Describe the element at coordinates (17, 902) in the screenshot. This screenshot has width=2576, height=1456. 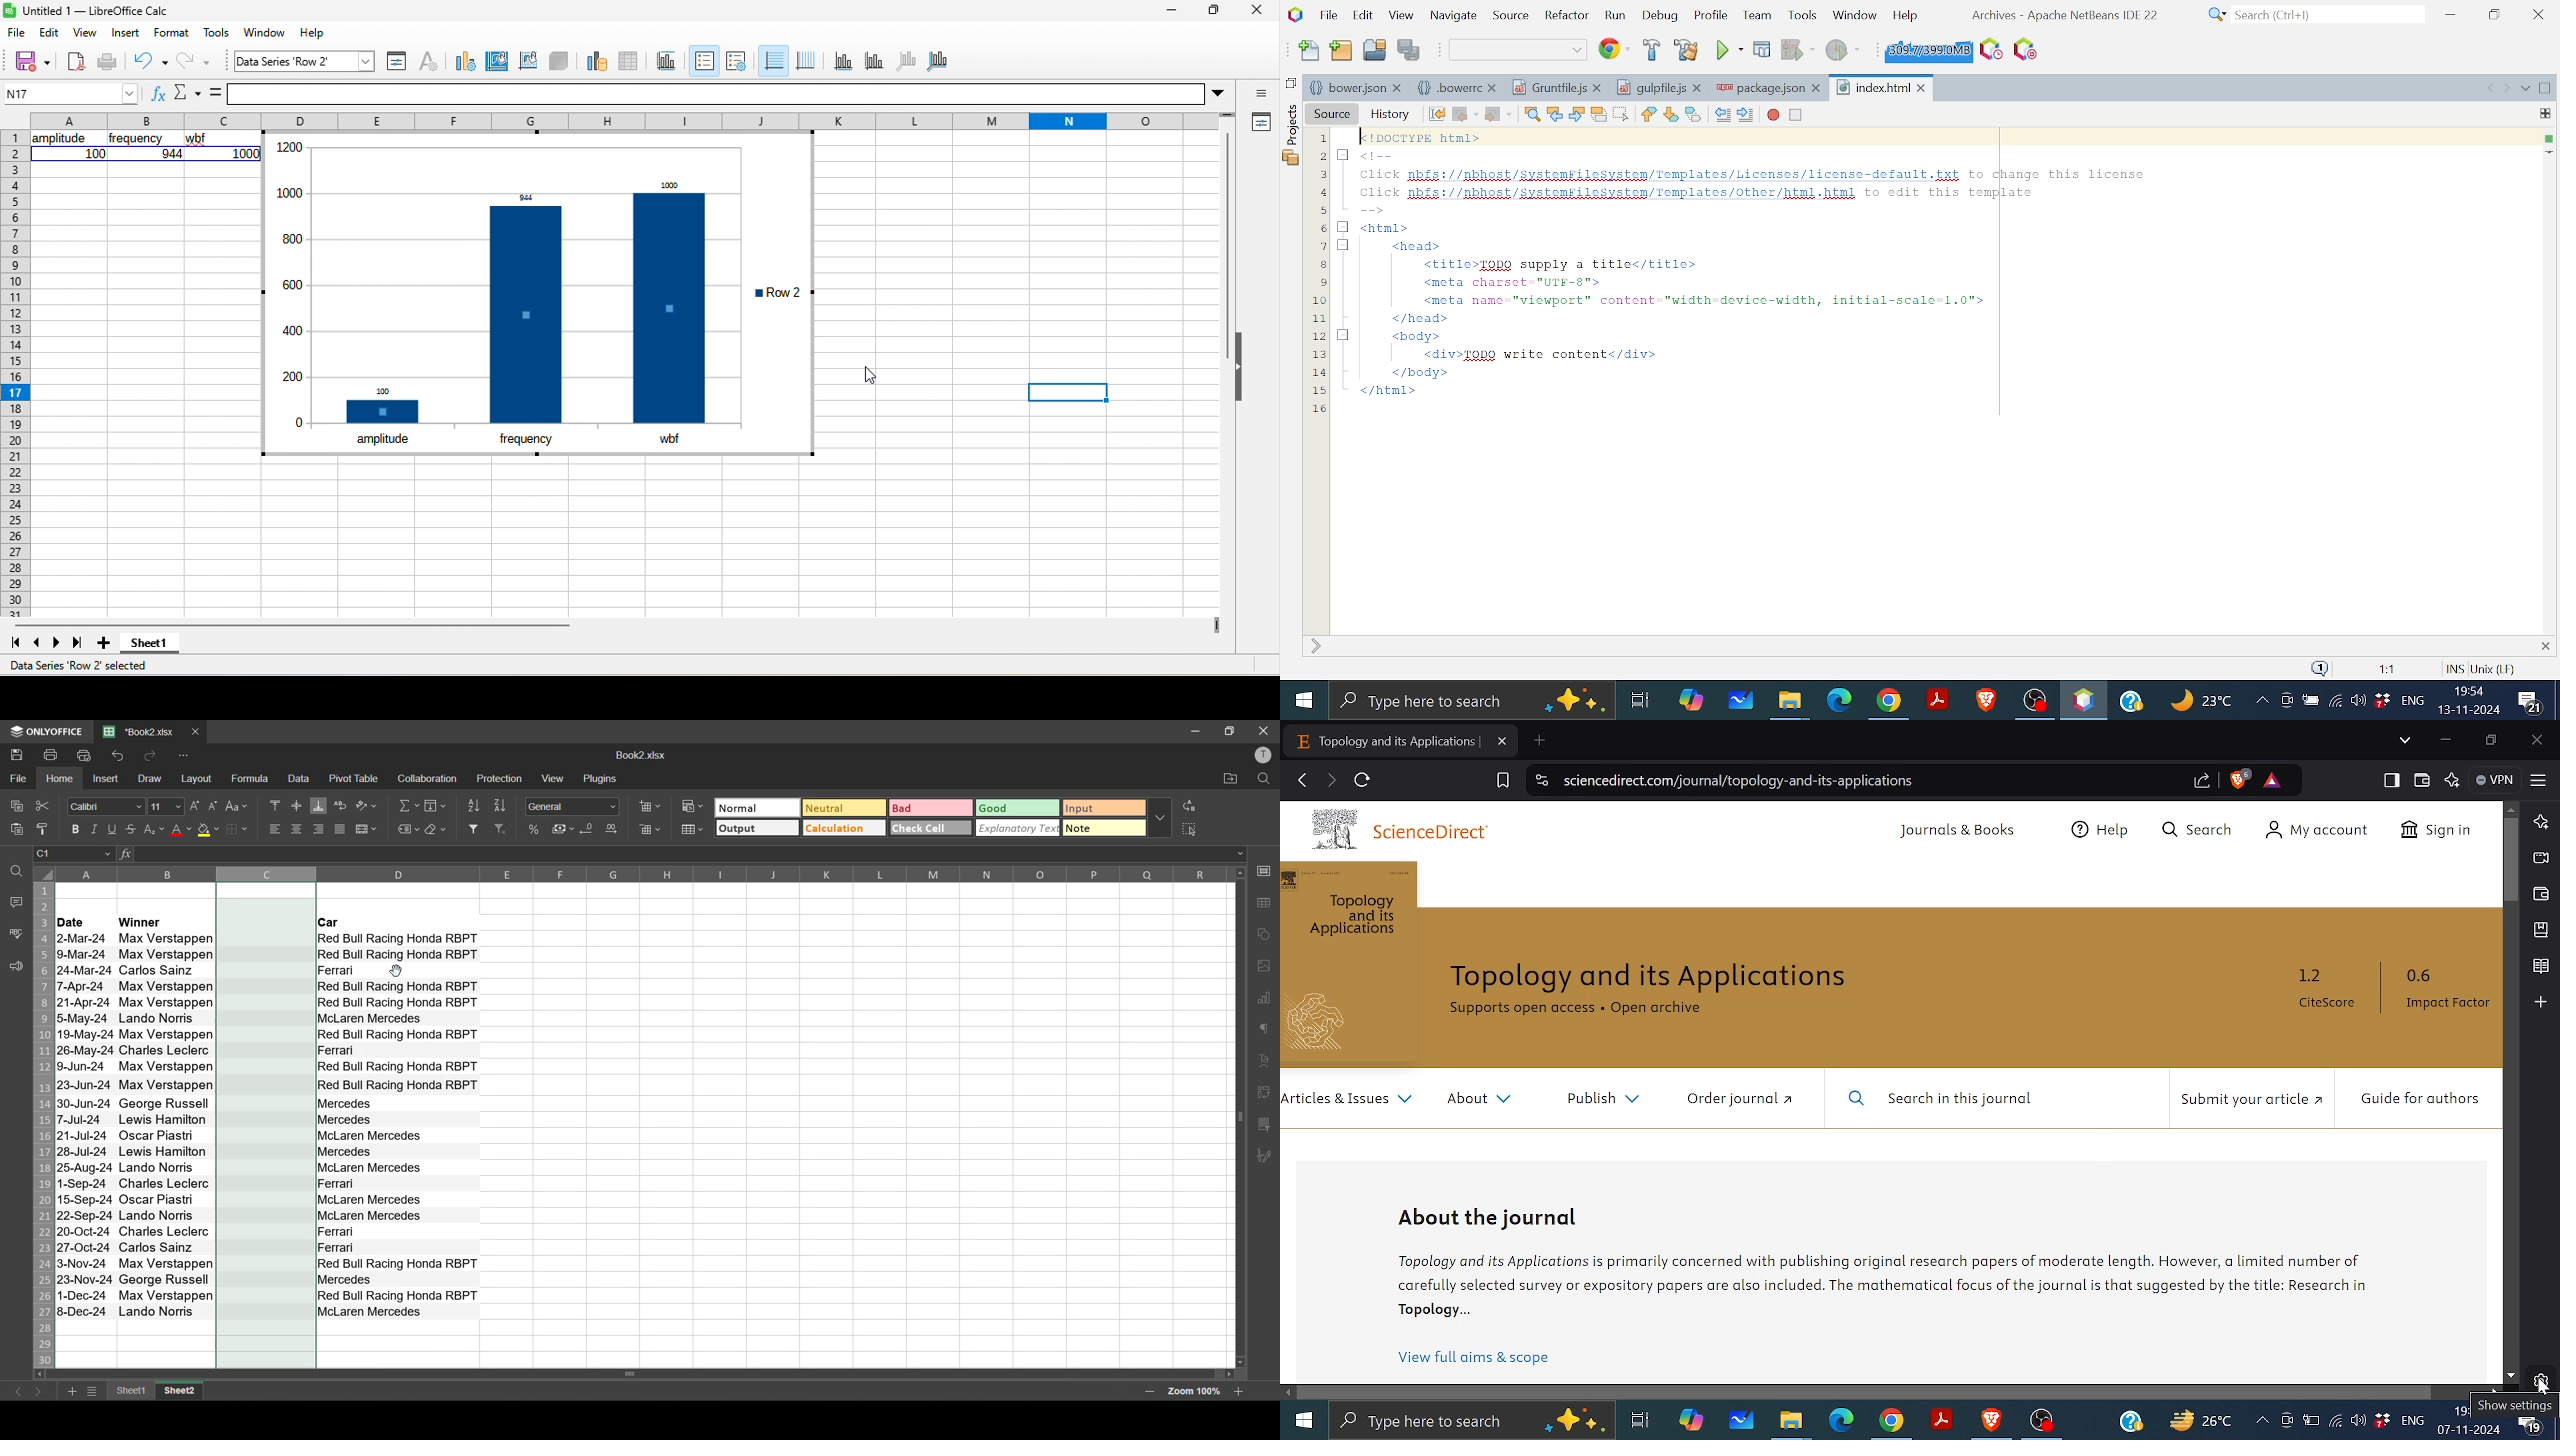
I see `comments` at that location.